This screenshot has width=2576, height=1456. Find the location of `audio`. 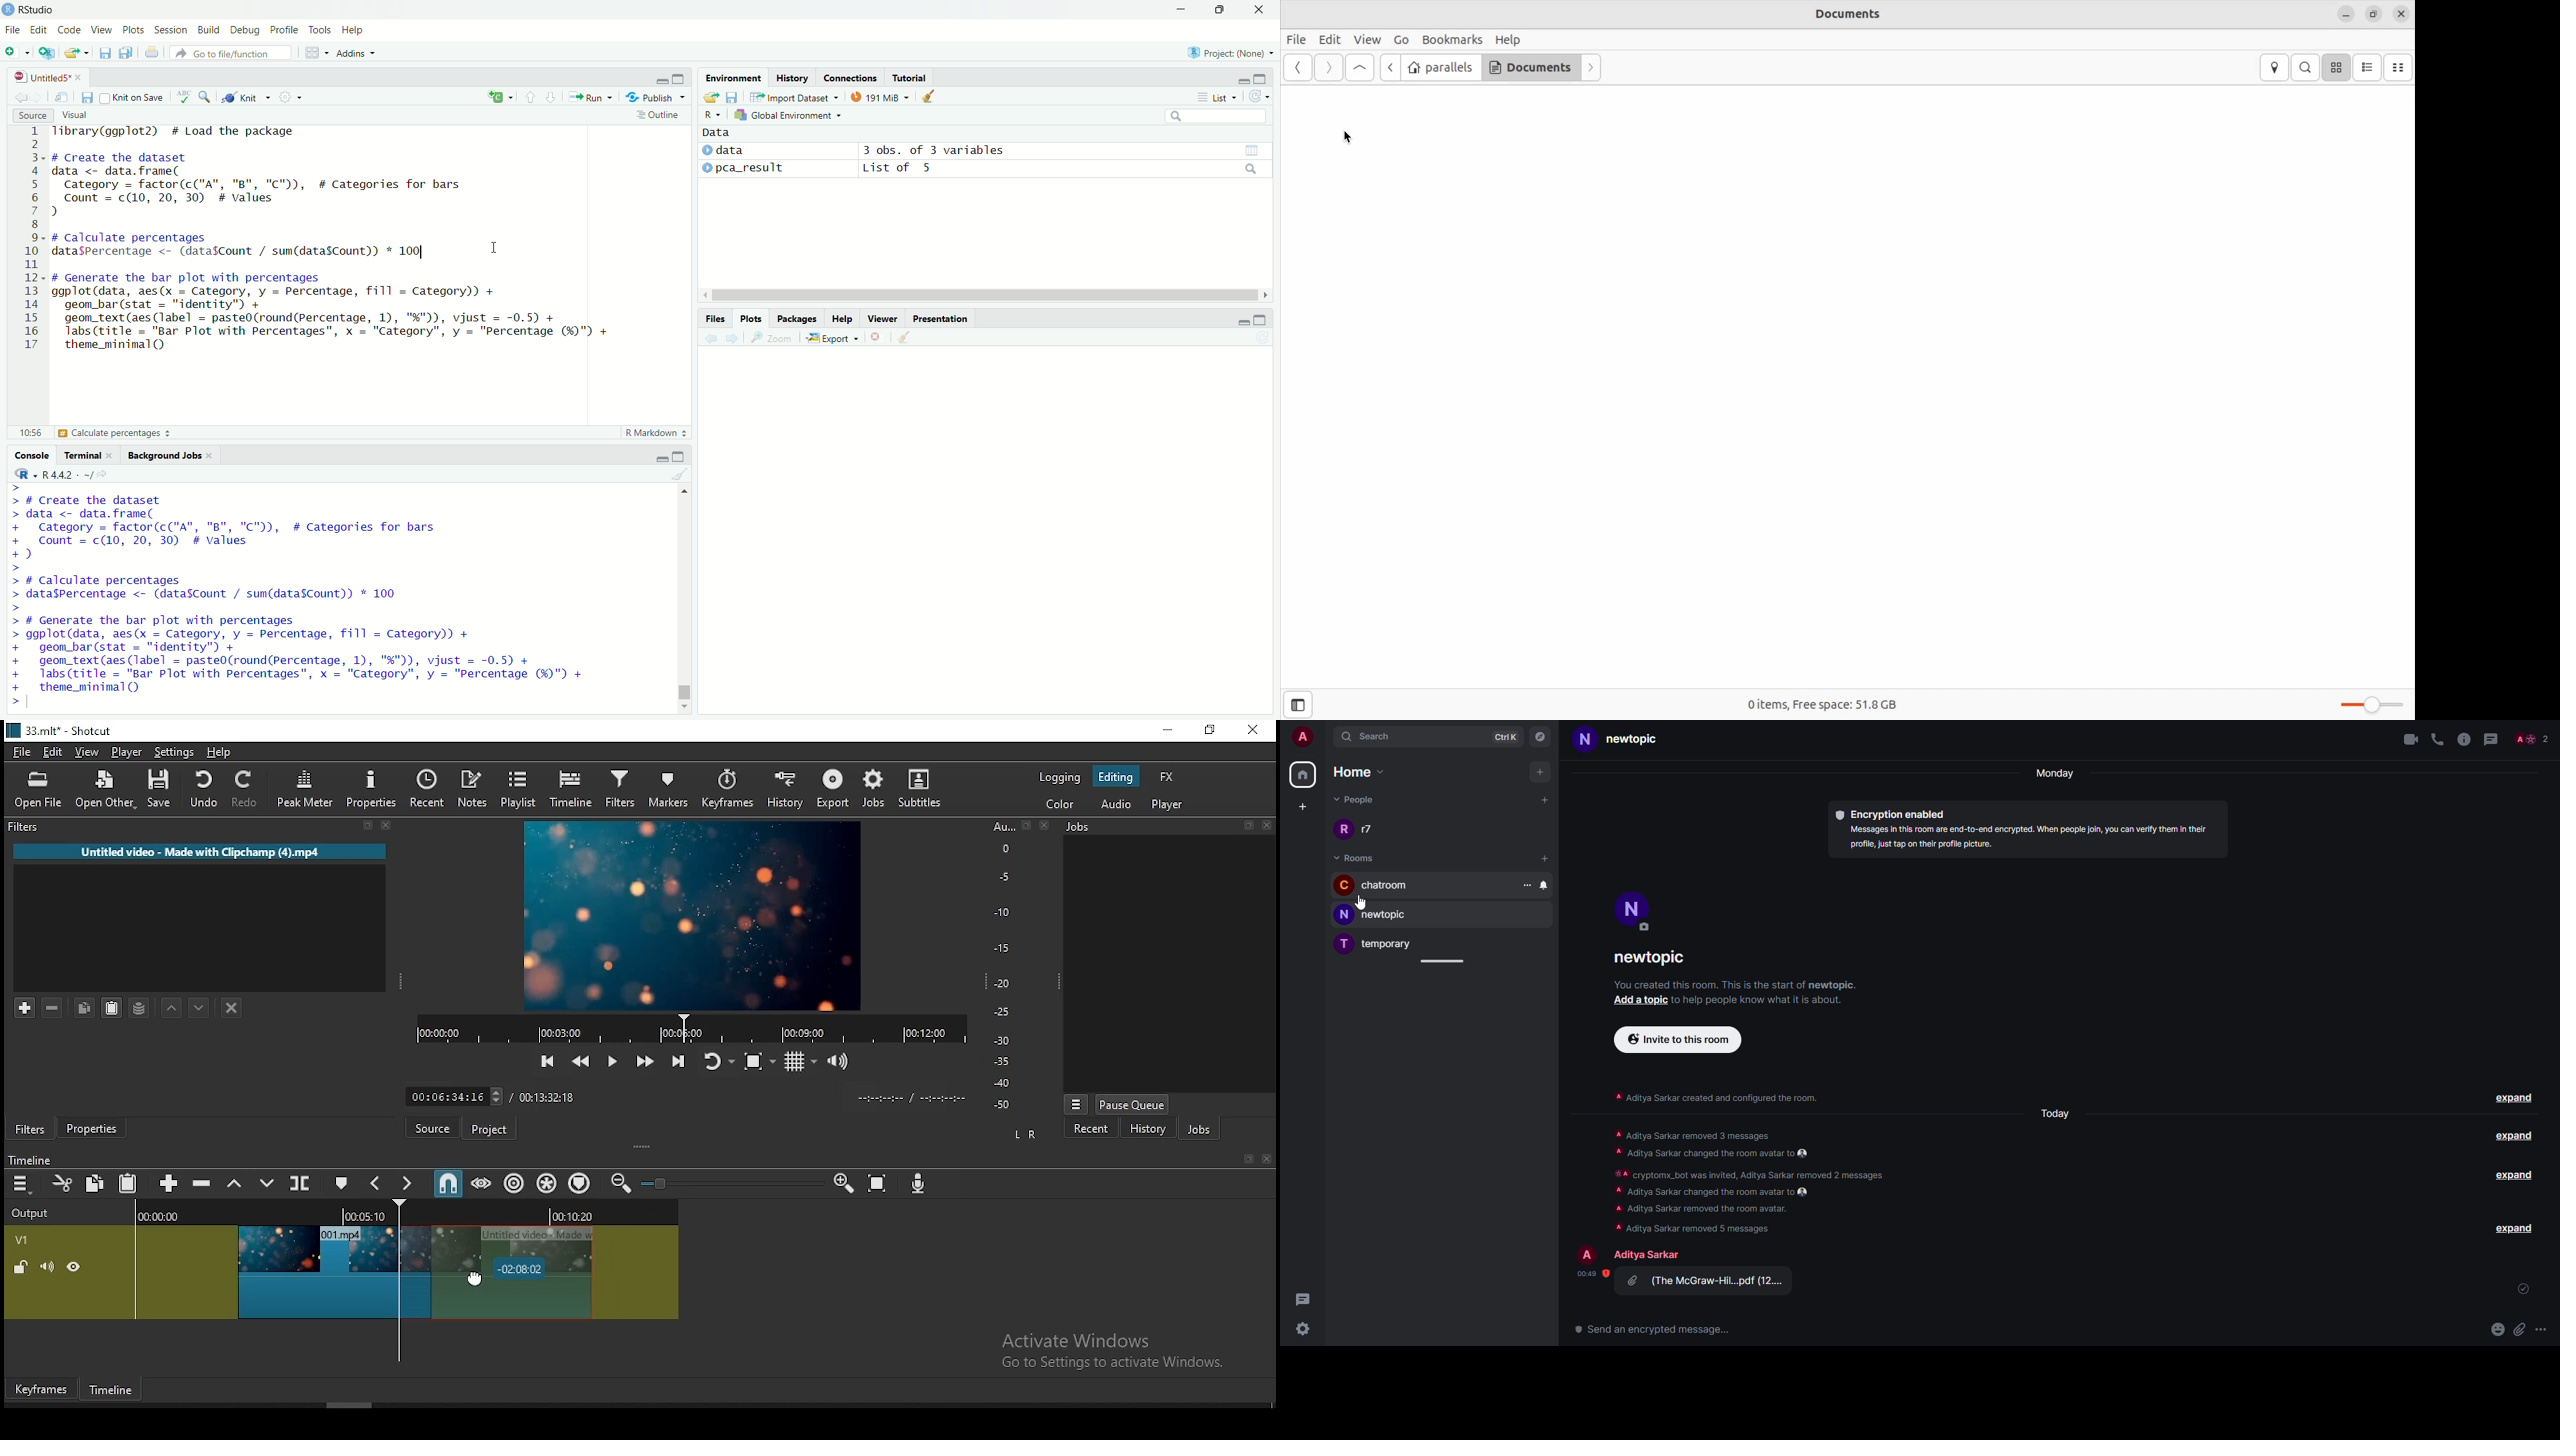

audio is located at coordinates (1117, 804).